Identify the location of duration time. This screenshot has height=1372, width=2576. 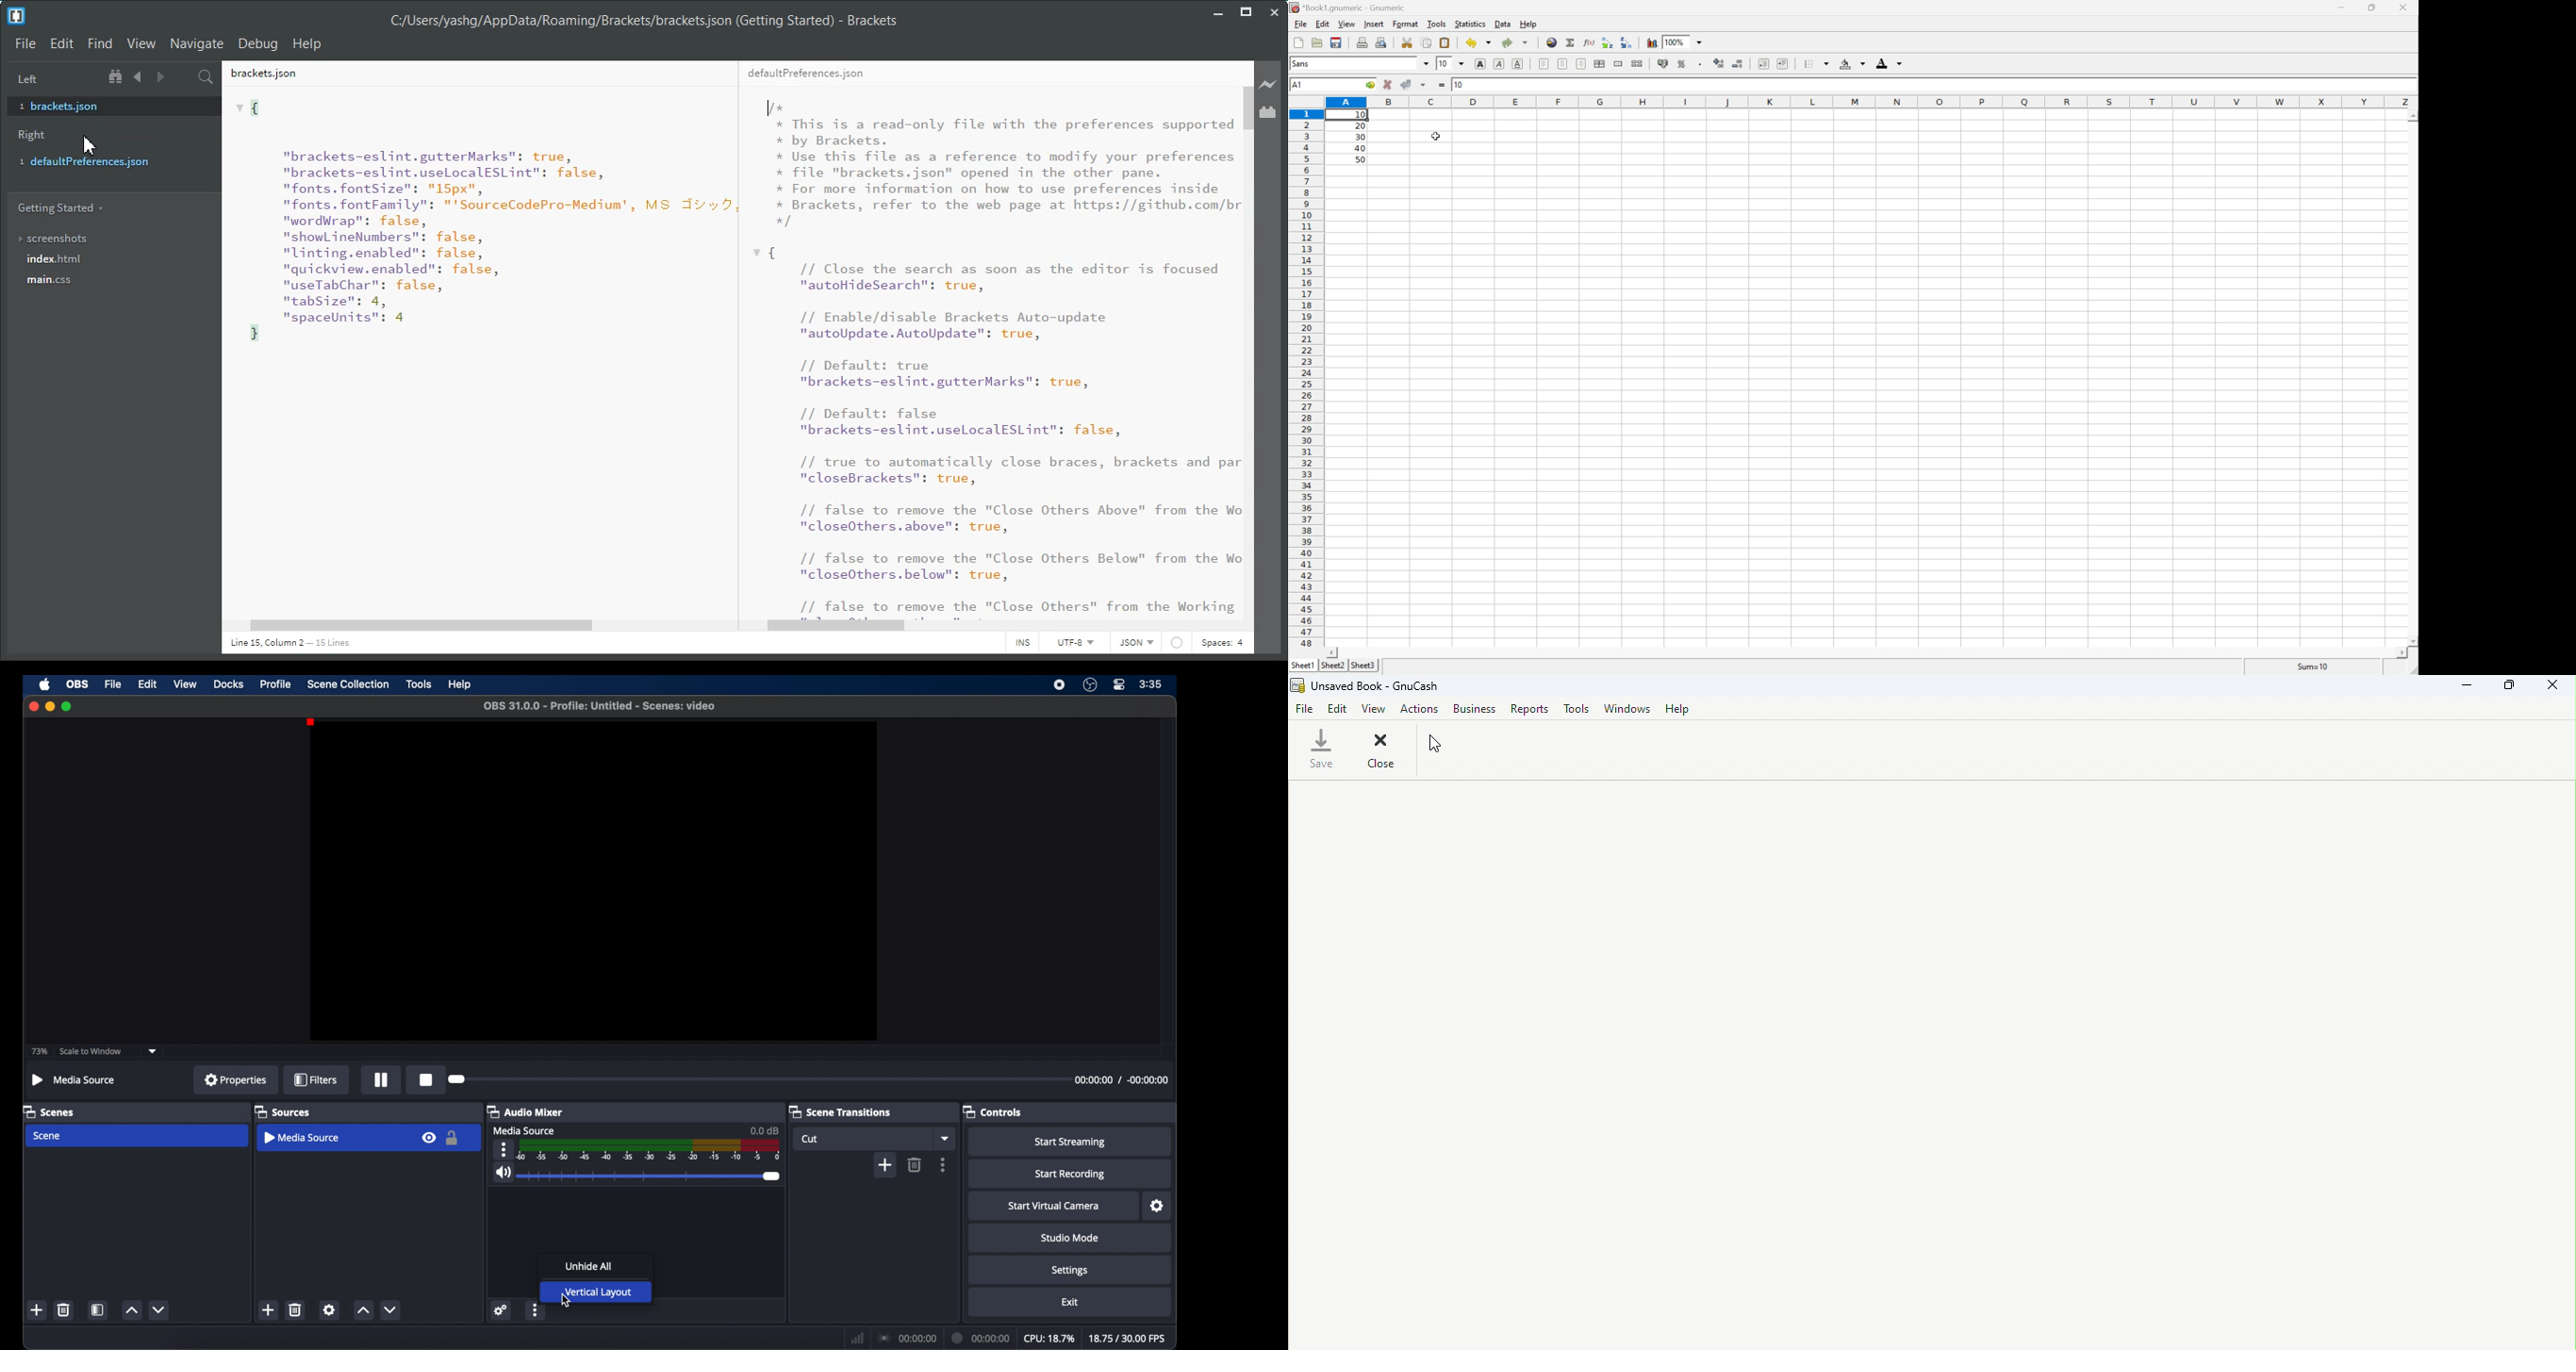
(1121, 1079).